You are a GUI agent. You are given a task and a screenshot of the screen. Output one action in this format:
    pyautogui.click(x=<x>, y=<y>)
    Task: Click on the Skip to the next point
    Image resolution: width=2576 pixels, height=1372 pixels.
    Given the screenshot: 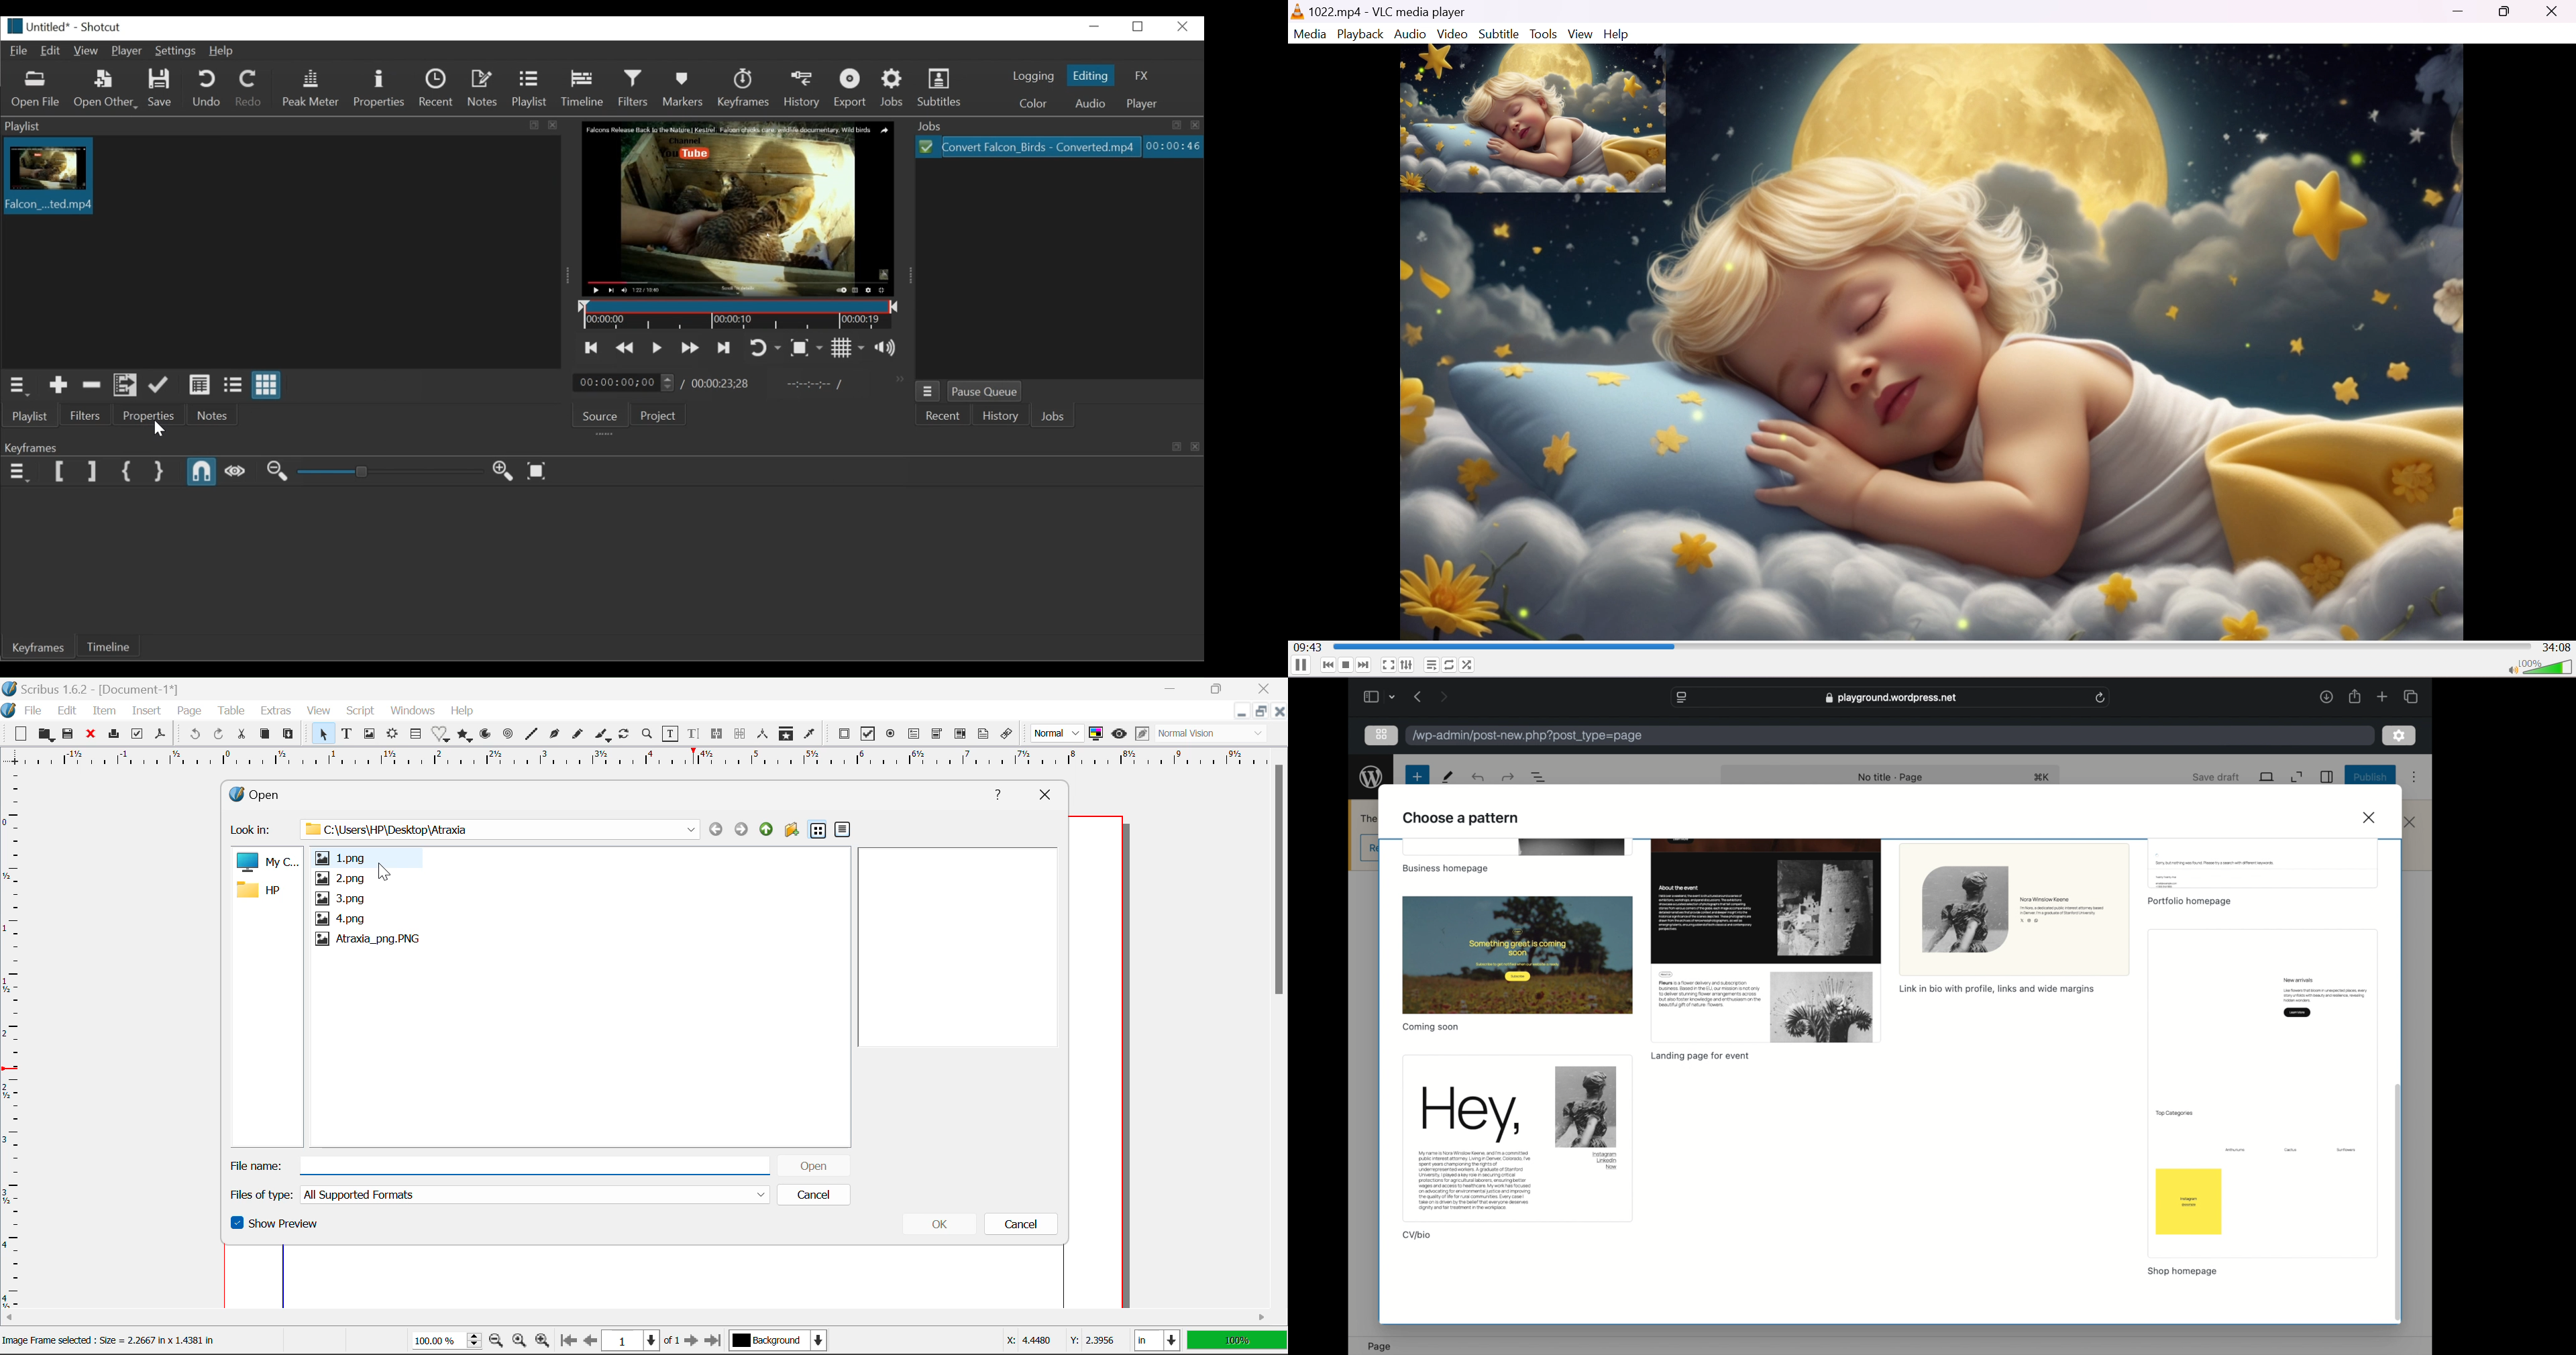 What is the action you would take?
    pyautogui.click(x=724, y=348)
    